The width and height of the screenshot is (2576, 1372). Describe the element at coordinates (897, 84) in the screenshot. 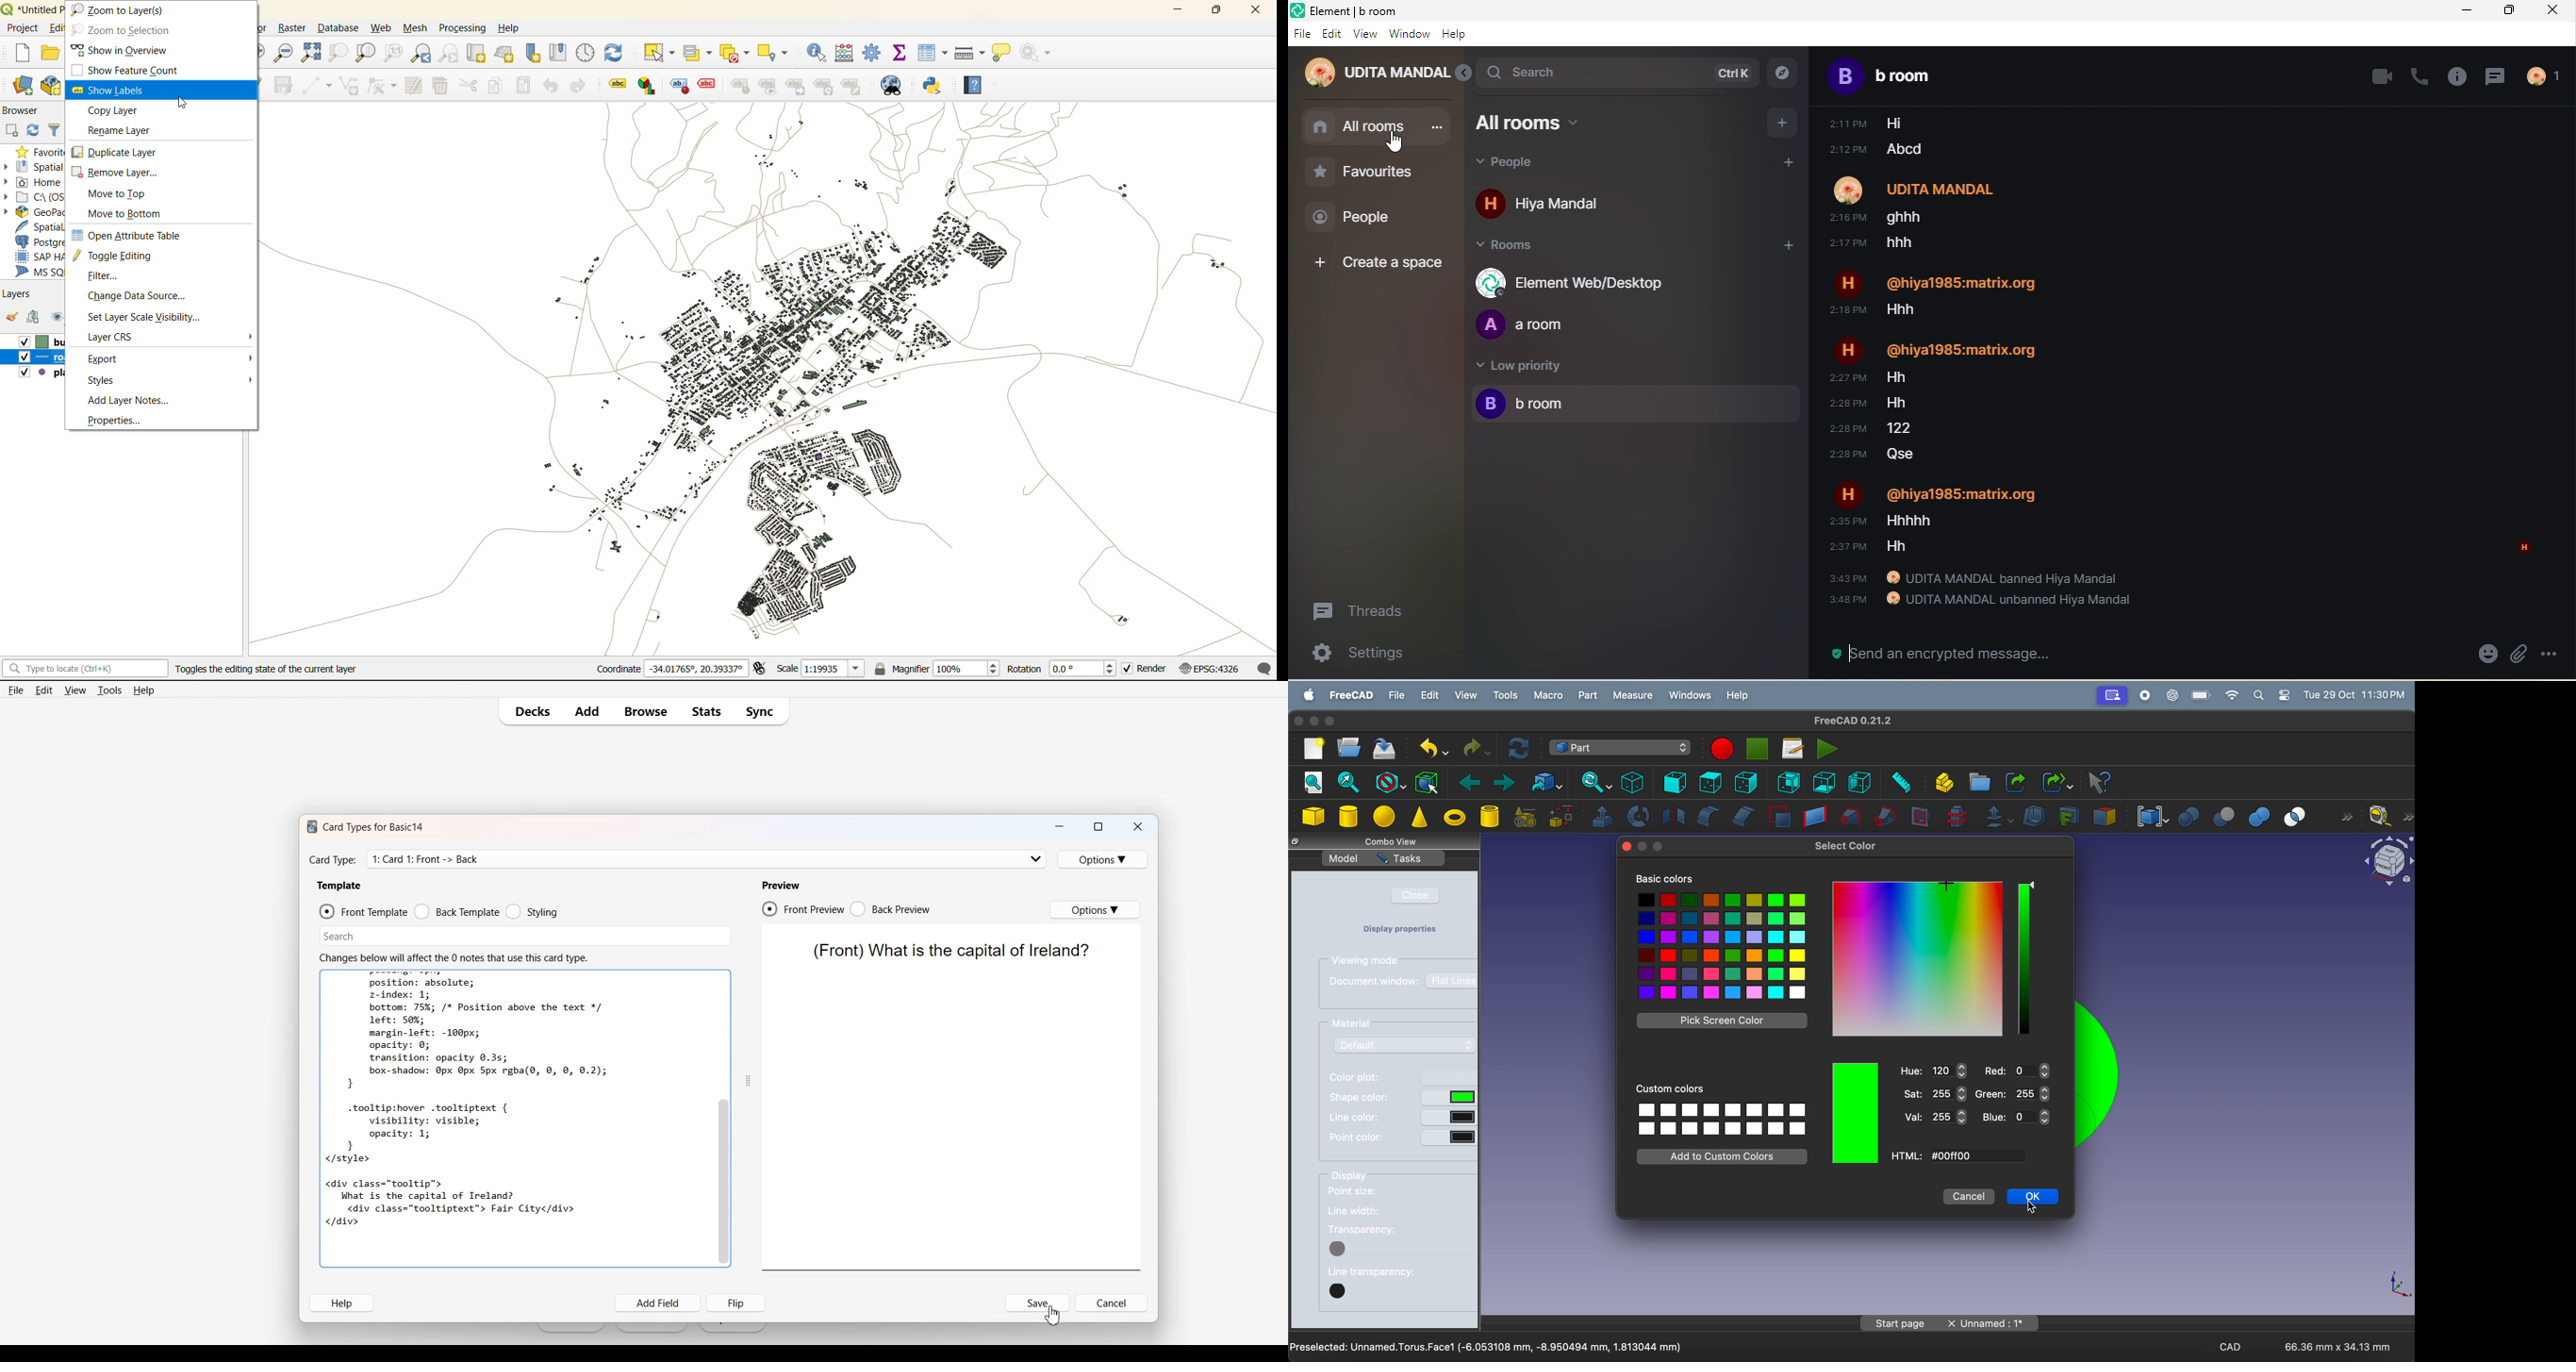

I see `metasearch` at that location.